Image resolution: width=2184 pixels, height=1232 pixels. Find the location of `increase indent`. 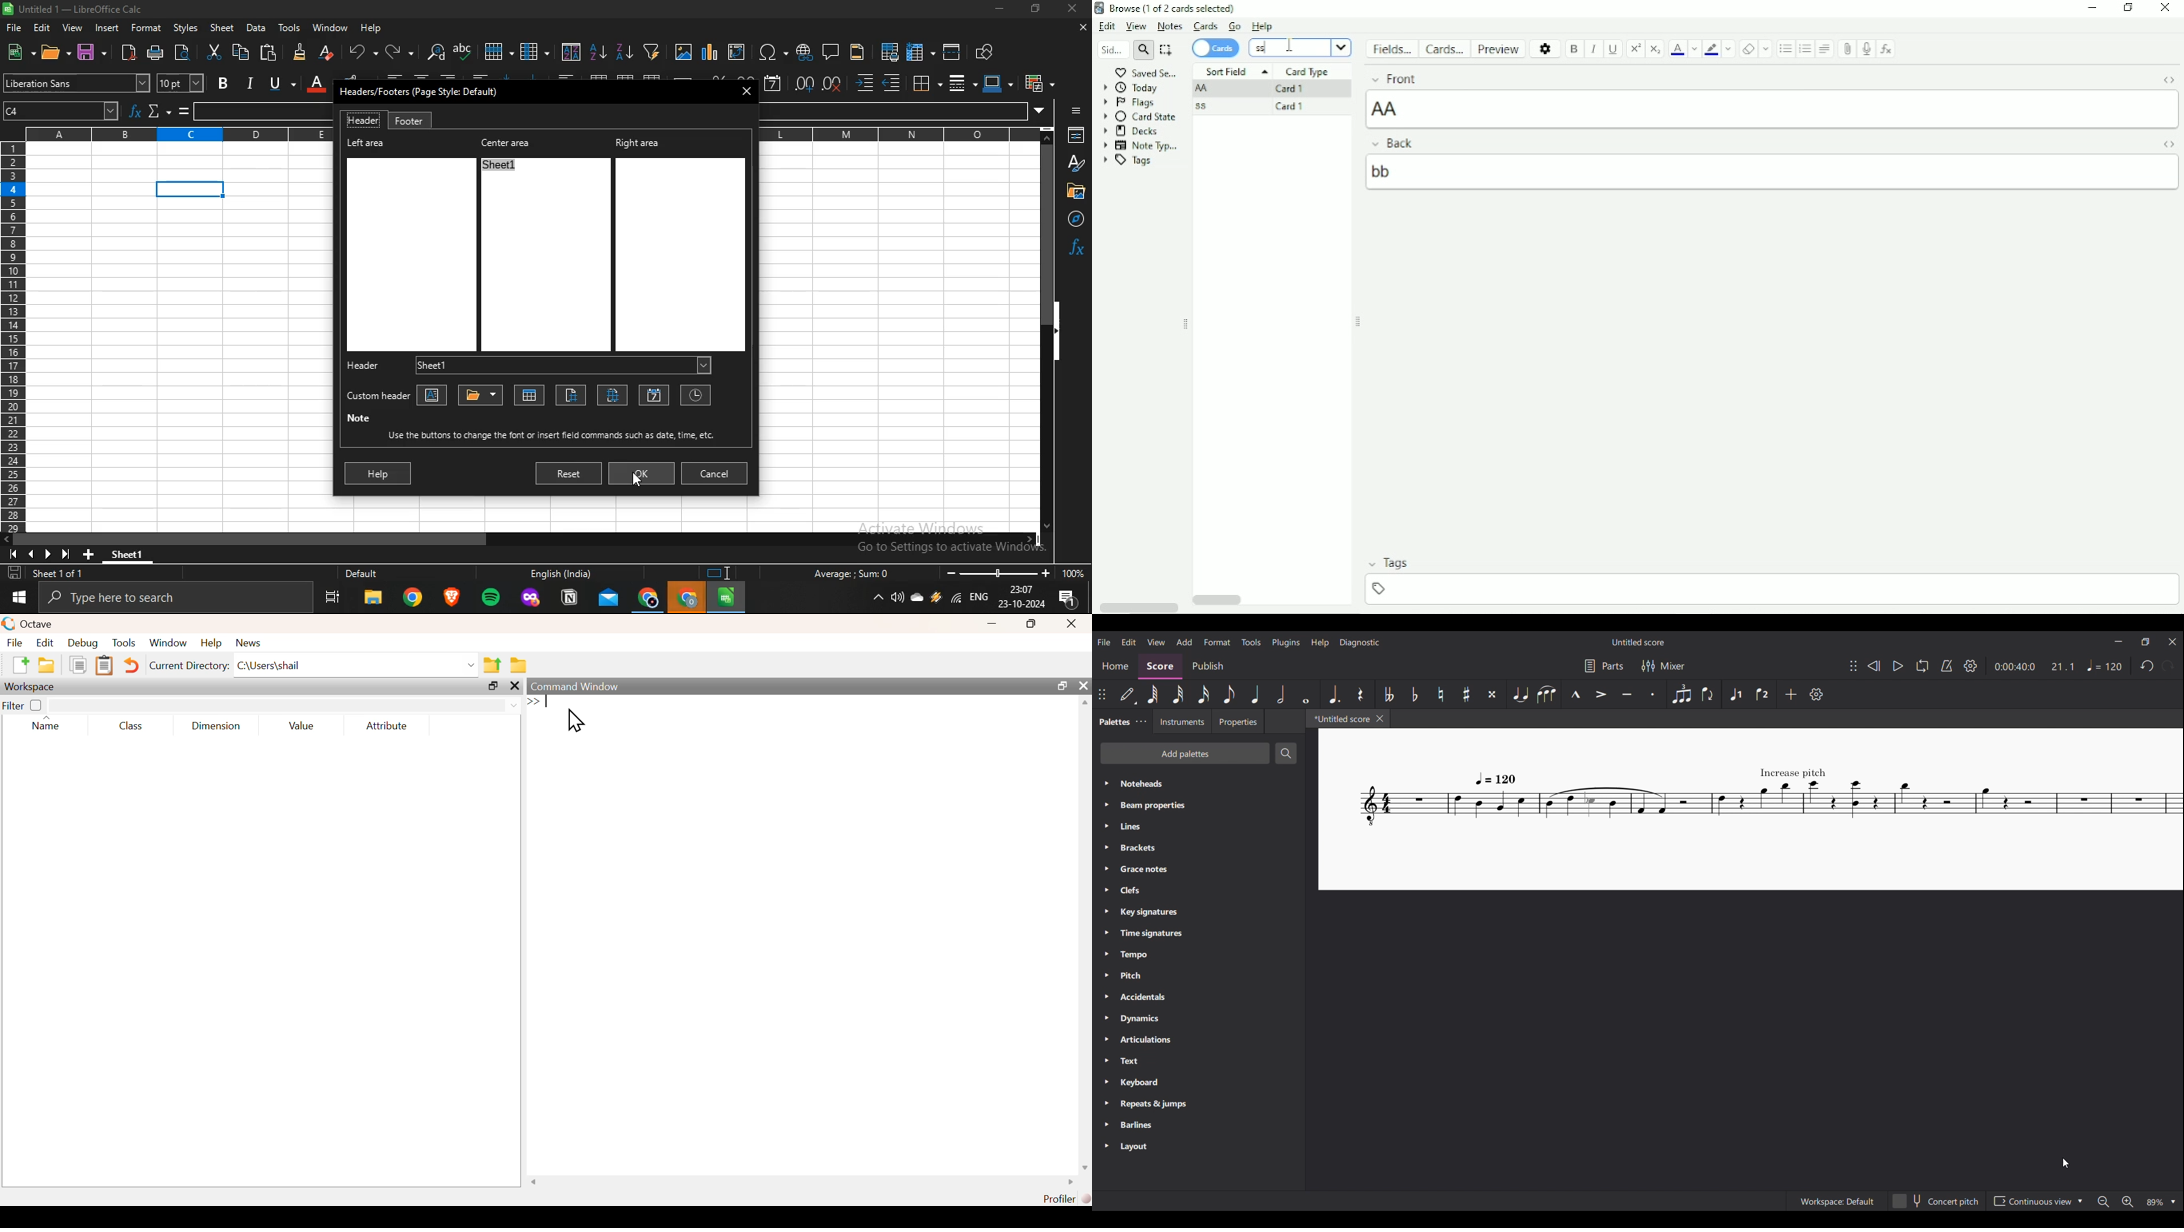

increase indent is located at coordinates (865, 84).